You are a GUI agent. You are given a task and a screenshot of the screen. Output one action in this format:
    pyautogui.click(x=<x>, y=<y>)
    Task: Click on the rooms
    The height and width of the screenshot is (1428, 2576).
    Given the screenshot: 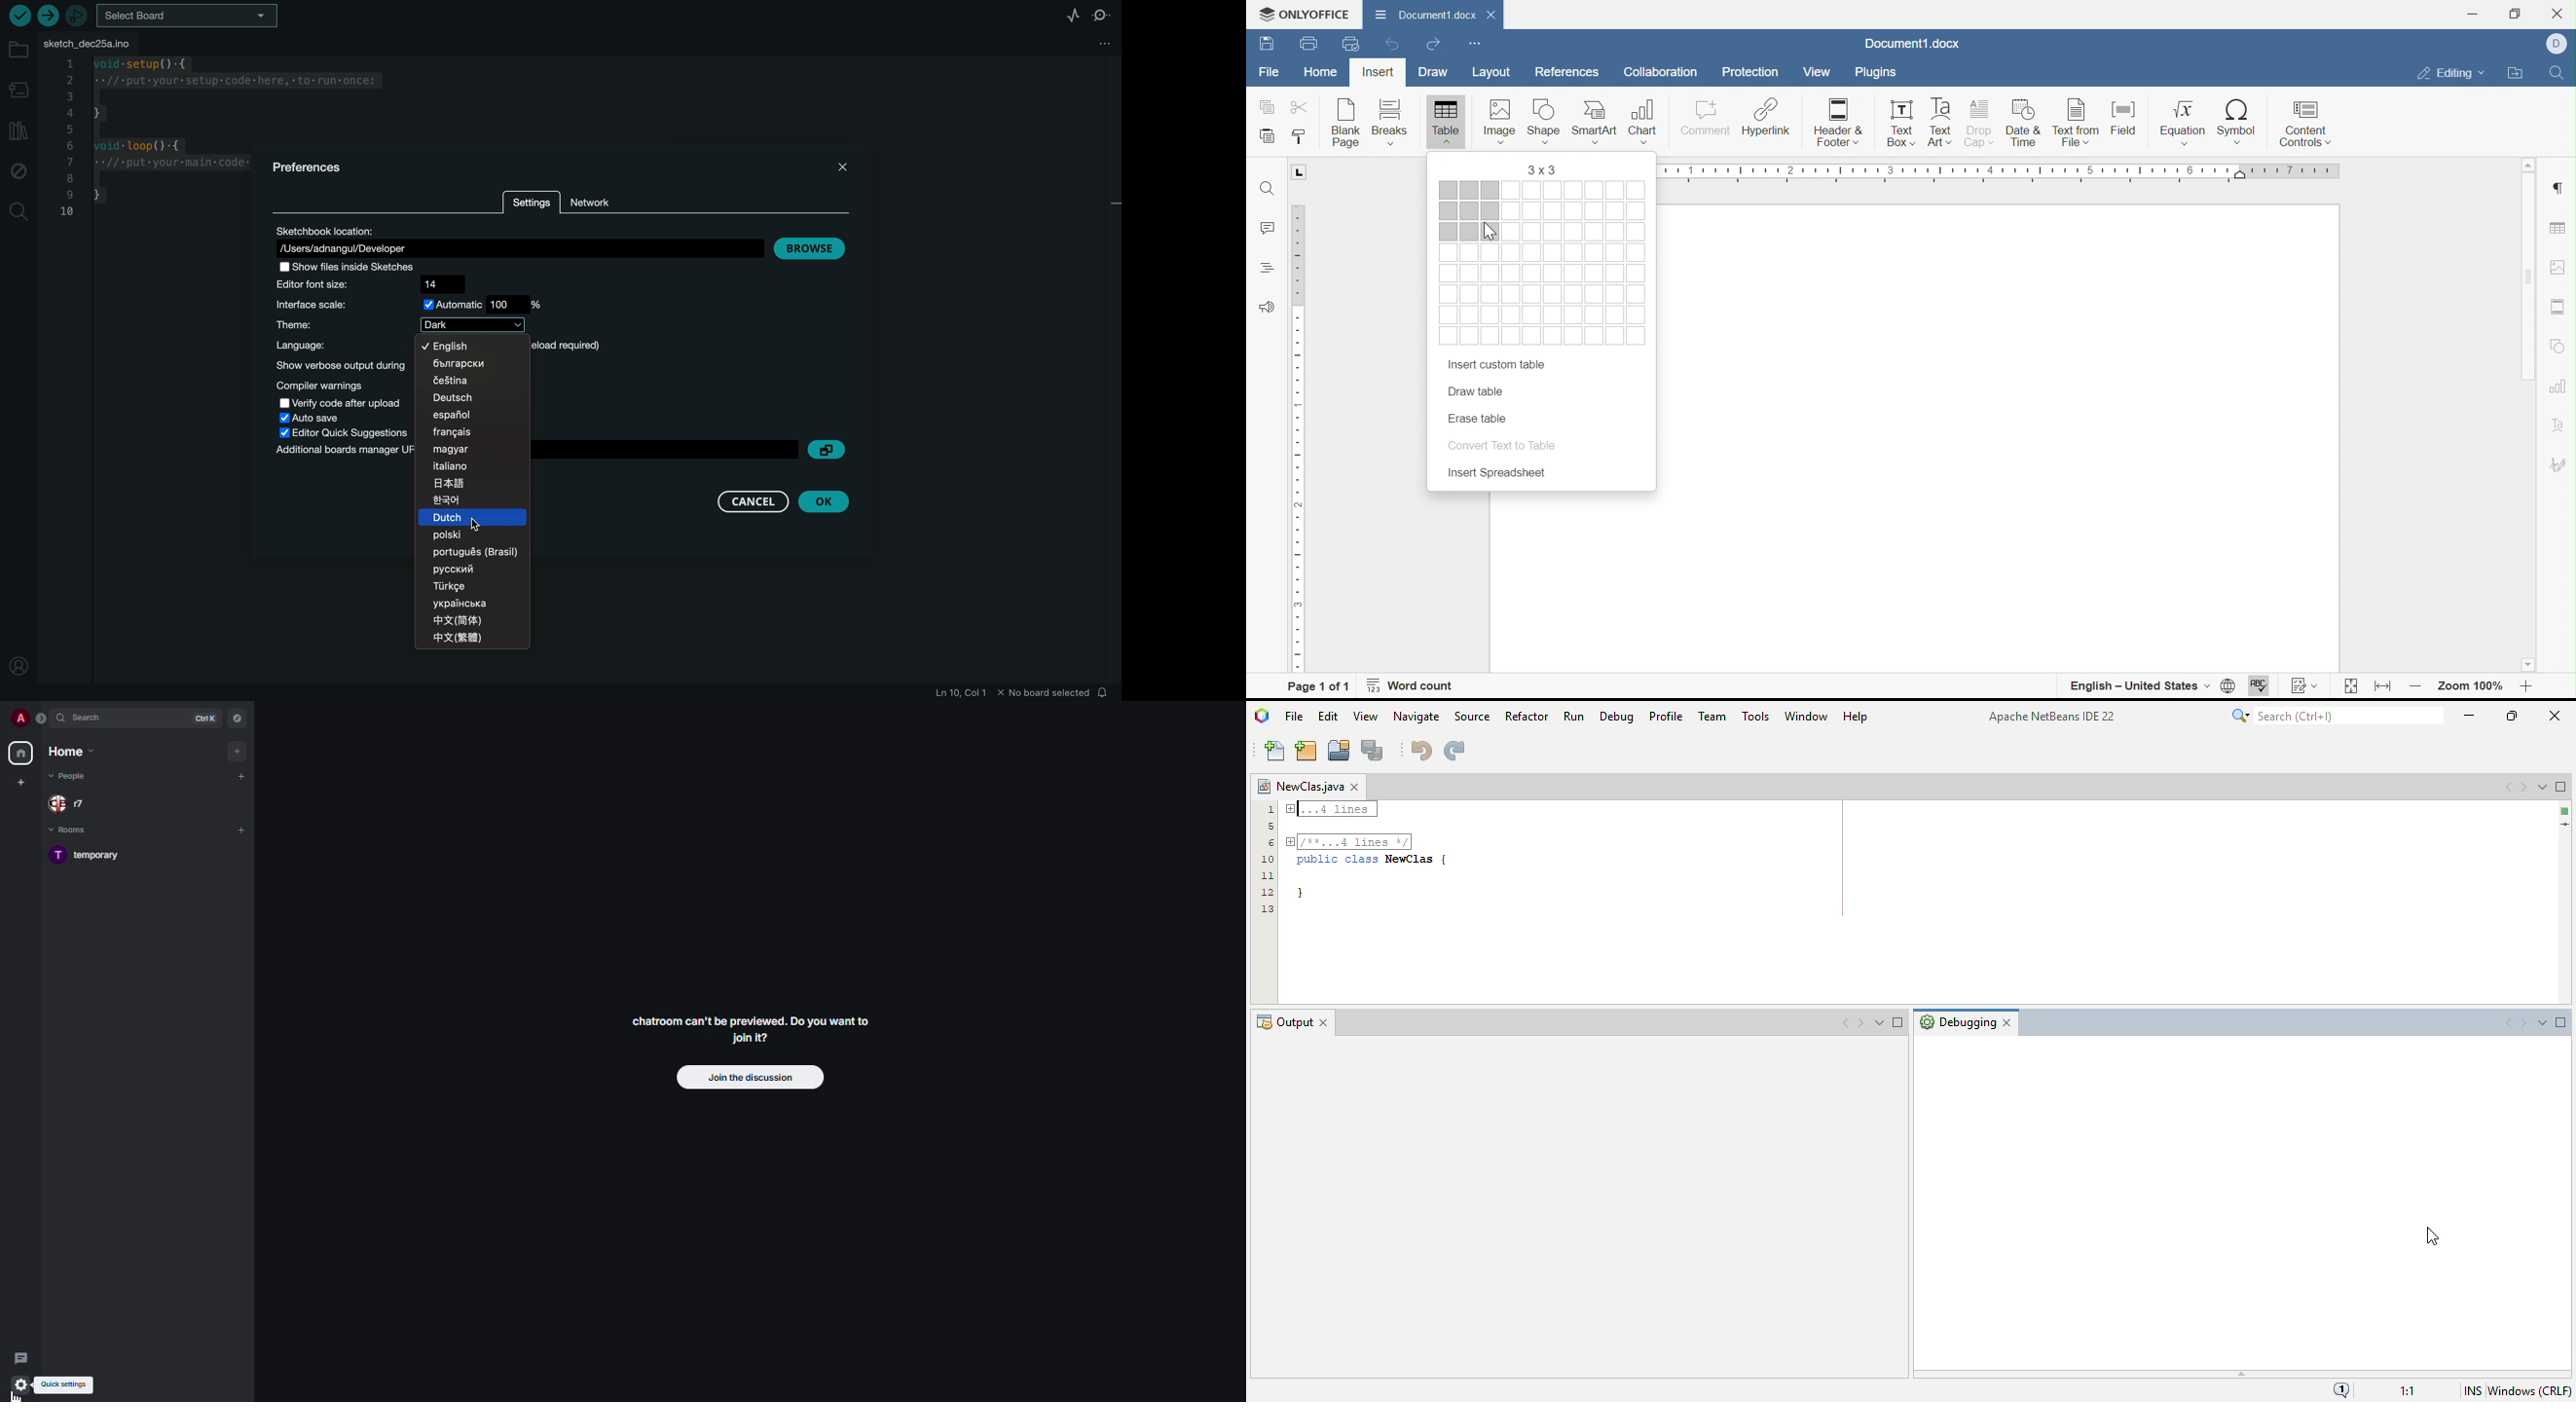 What is the action you would take?
    pyautogui.click(x=76, y=829)
    